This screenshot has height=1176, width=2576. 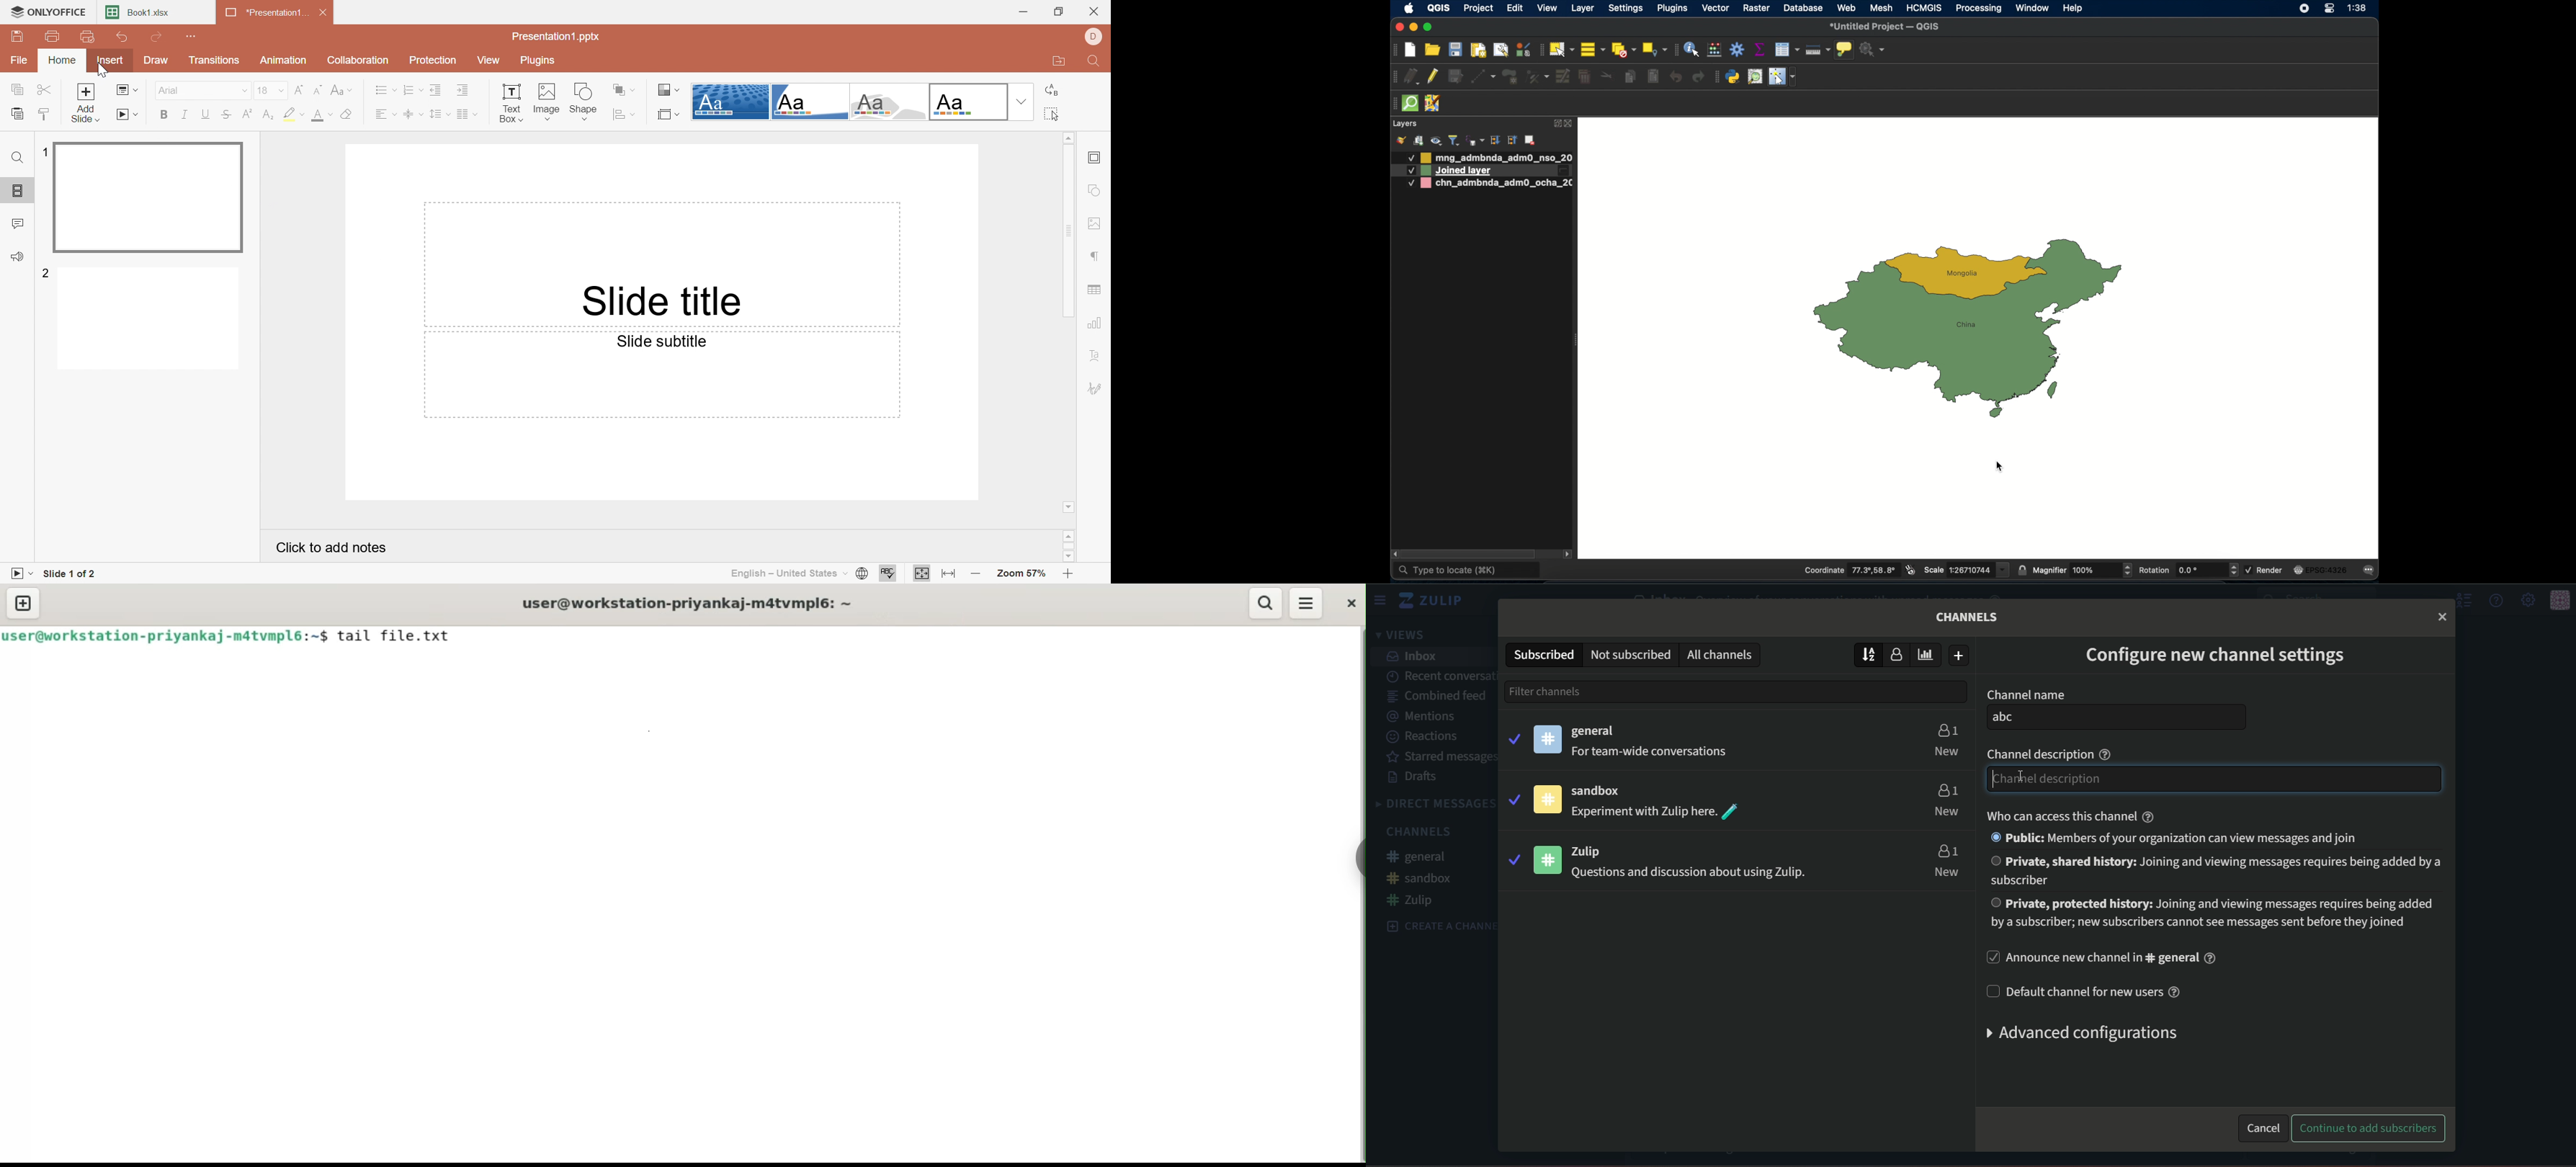 I want to click on  Announce new channel in # general , so click(x=2118, y=960).